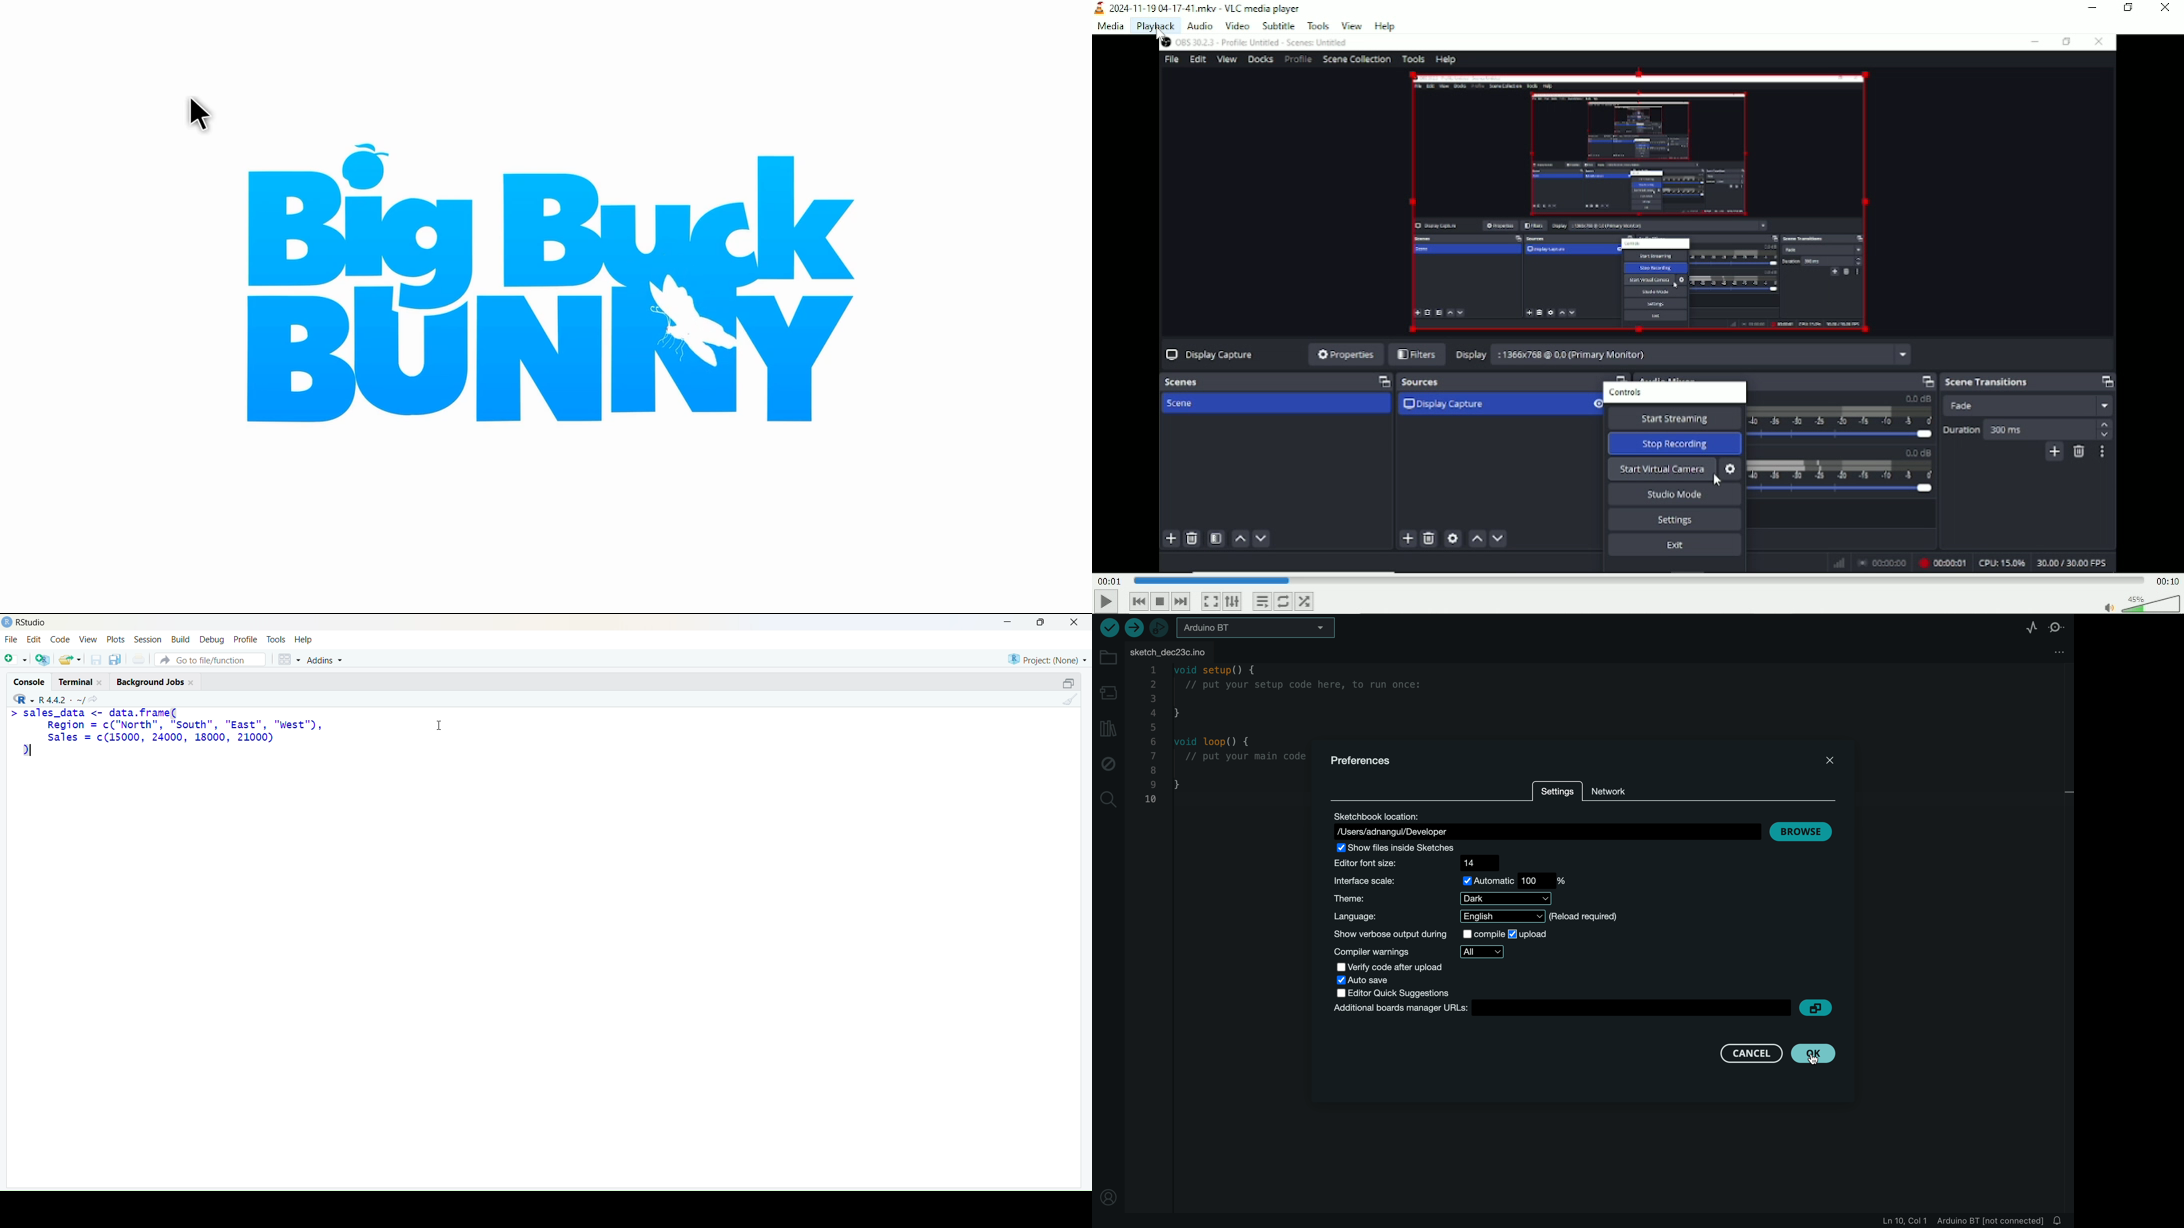  I want to click on Previous, so click(1138, 602).